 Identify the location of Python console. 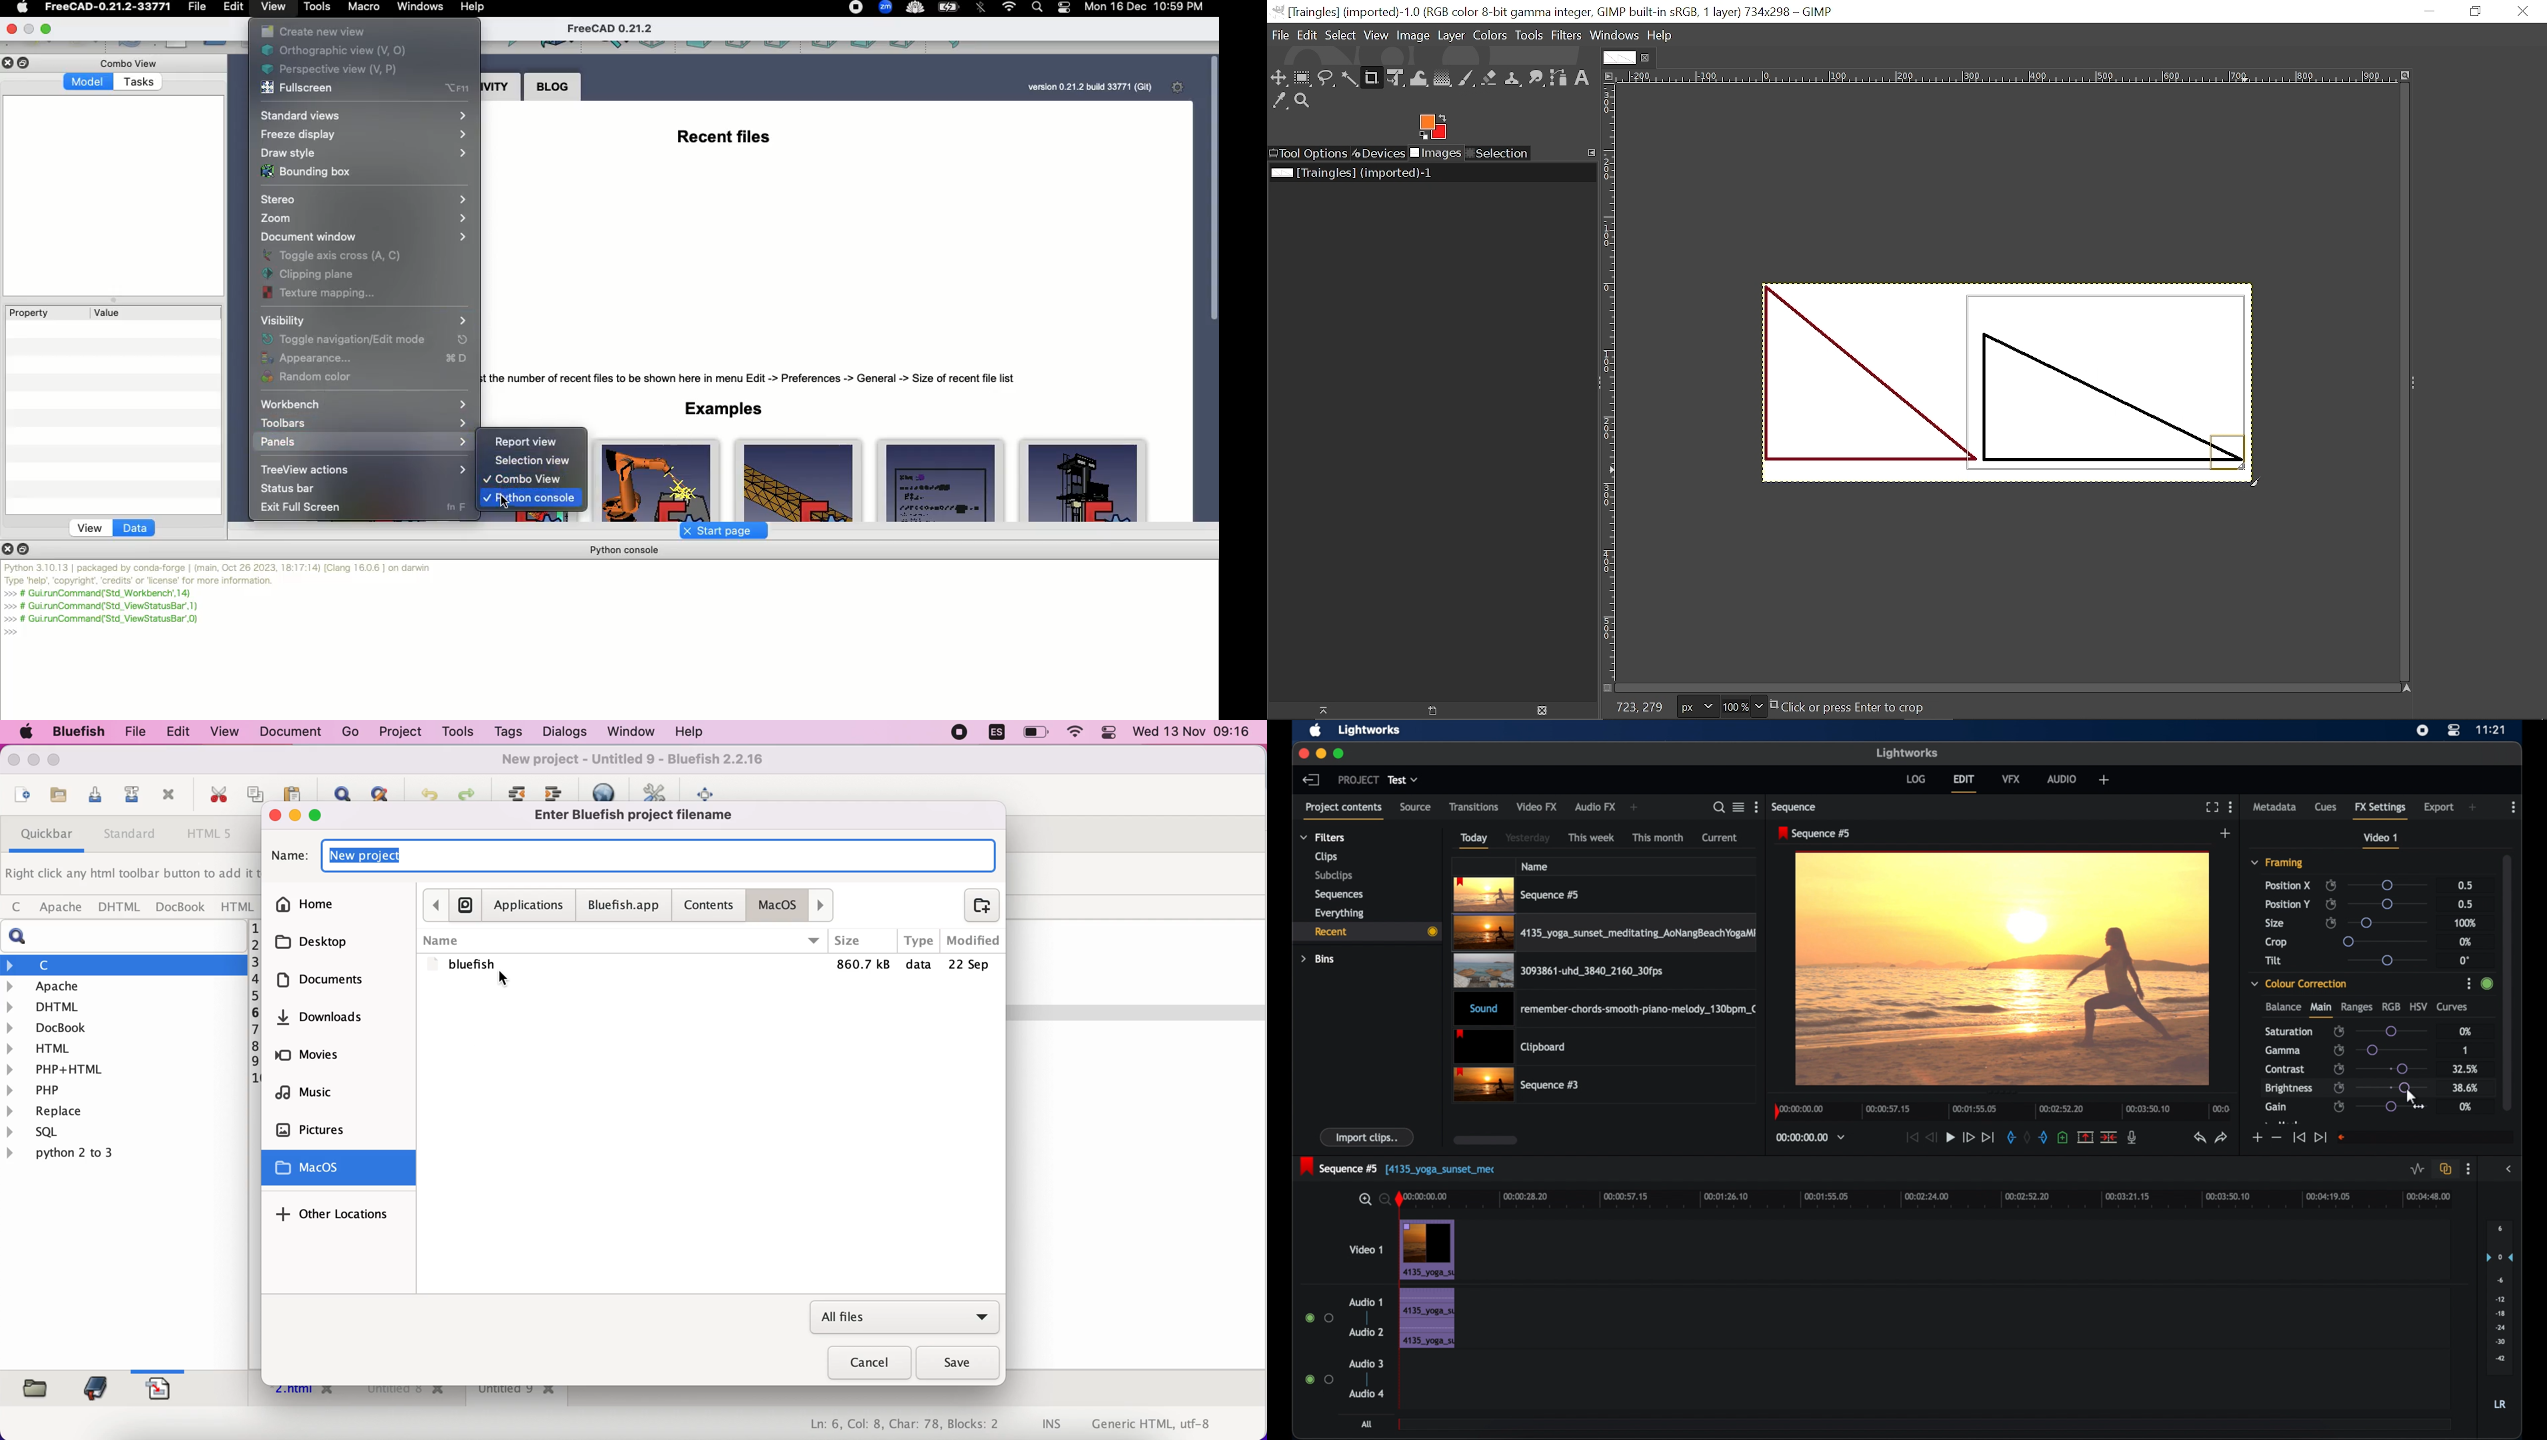
(531, 500).